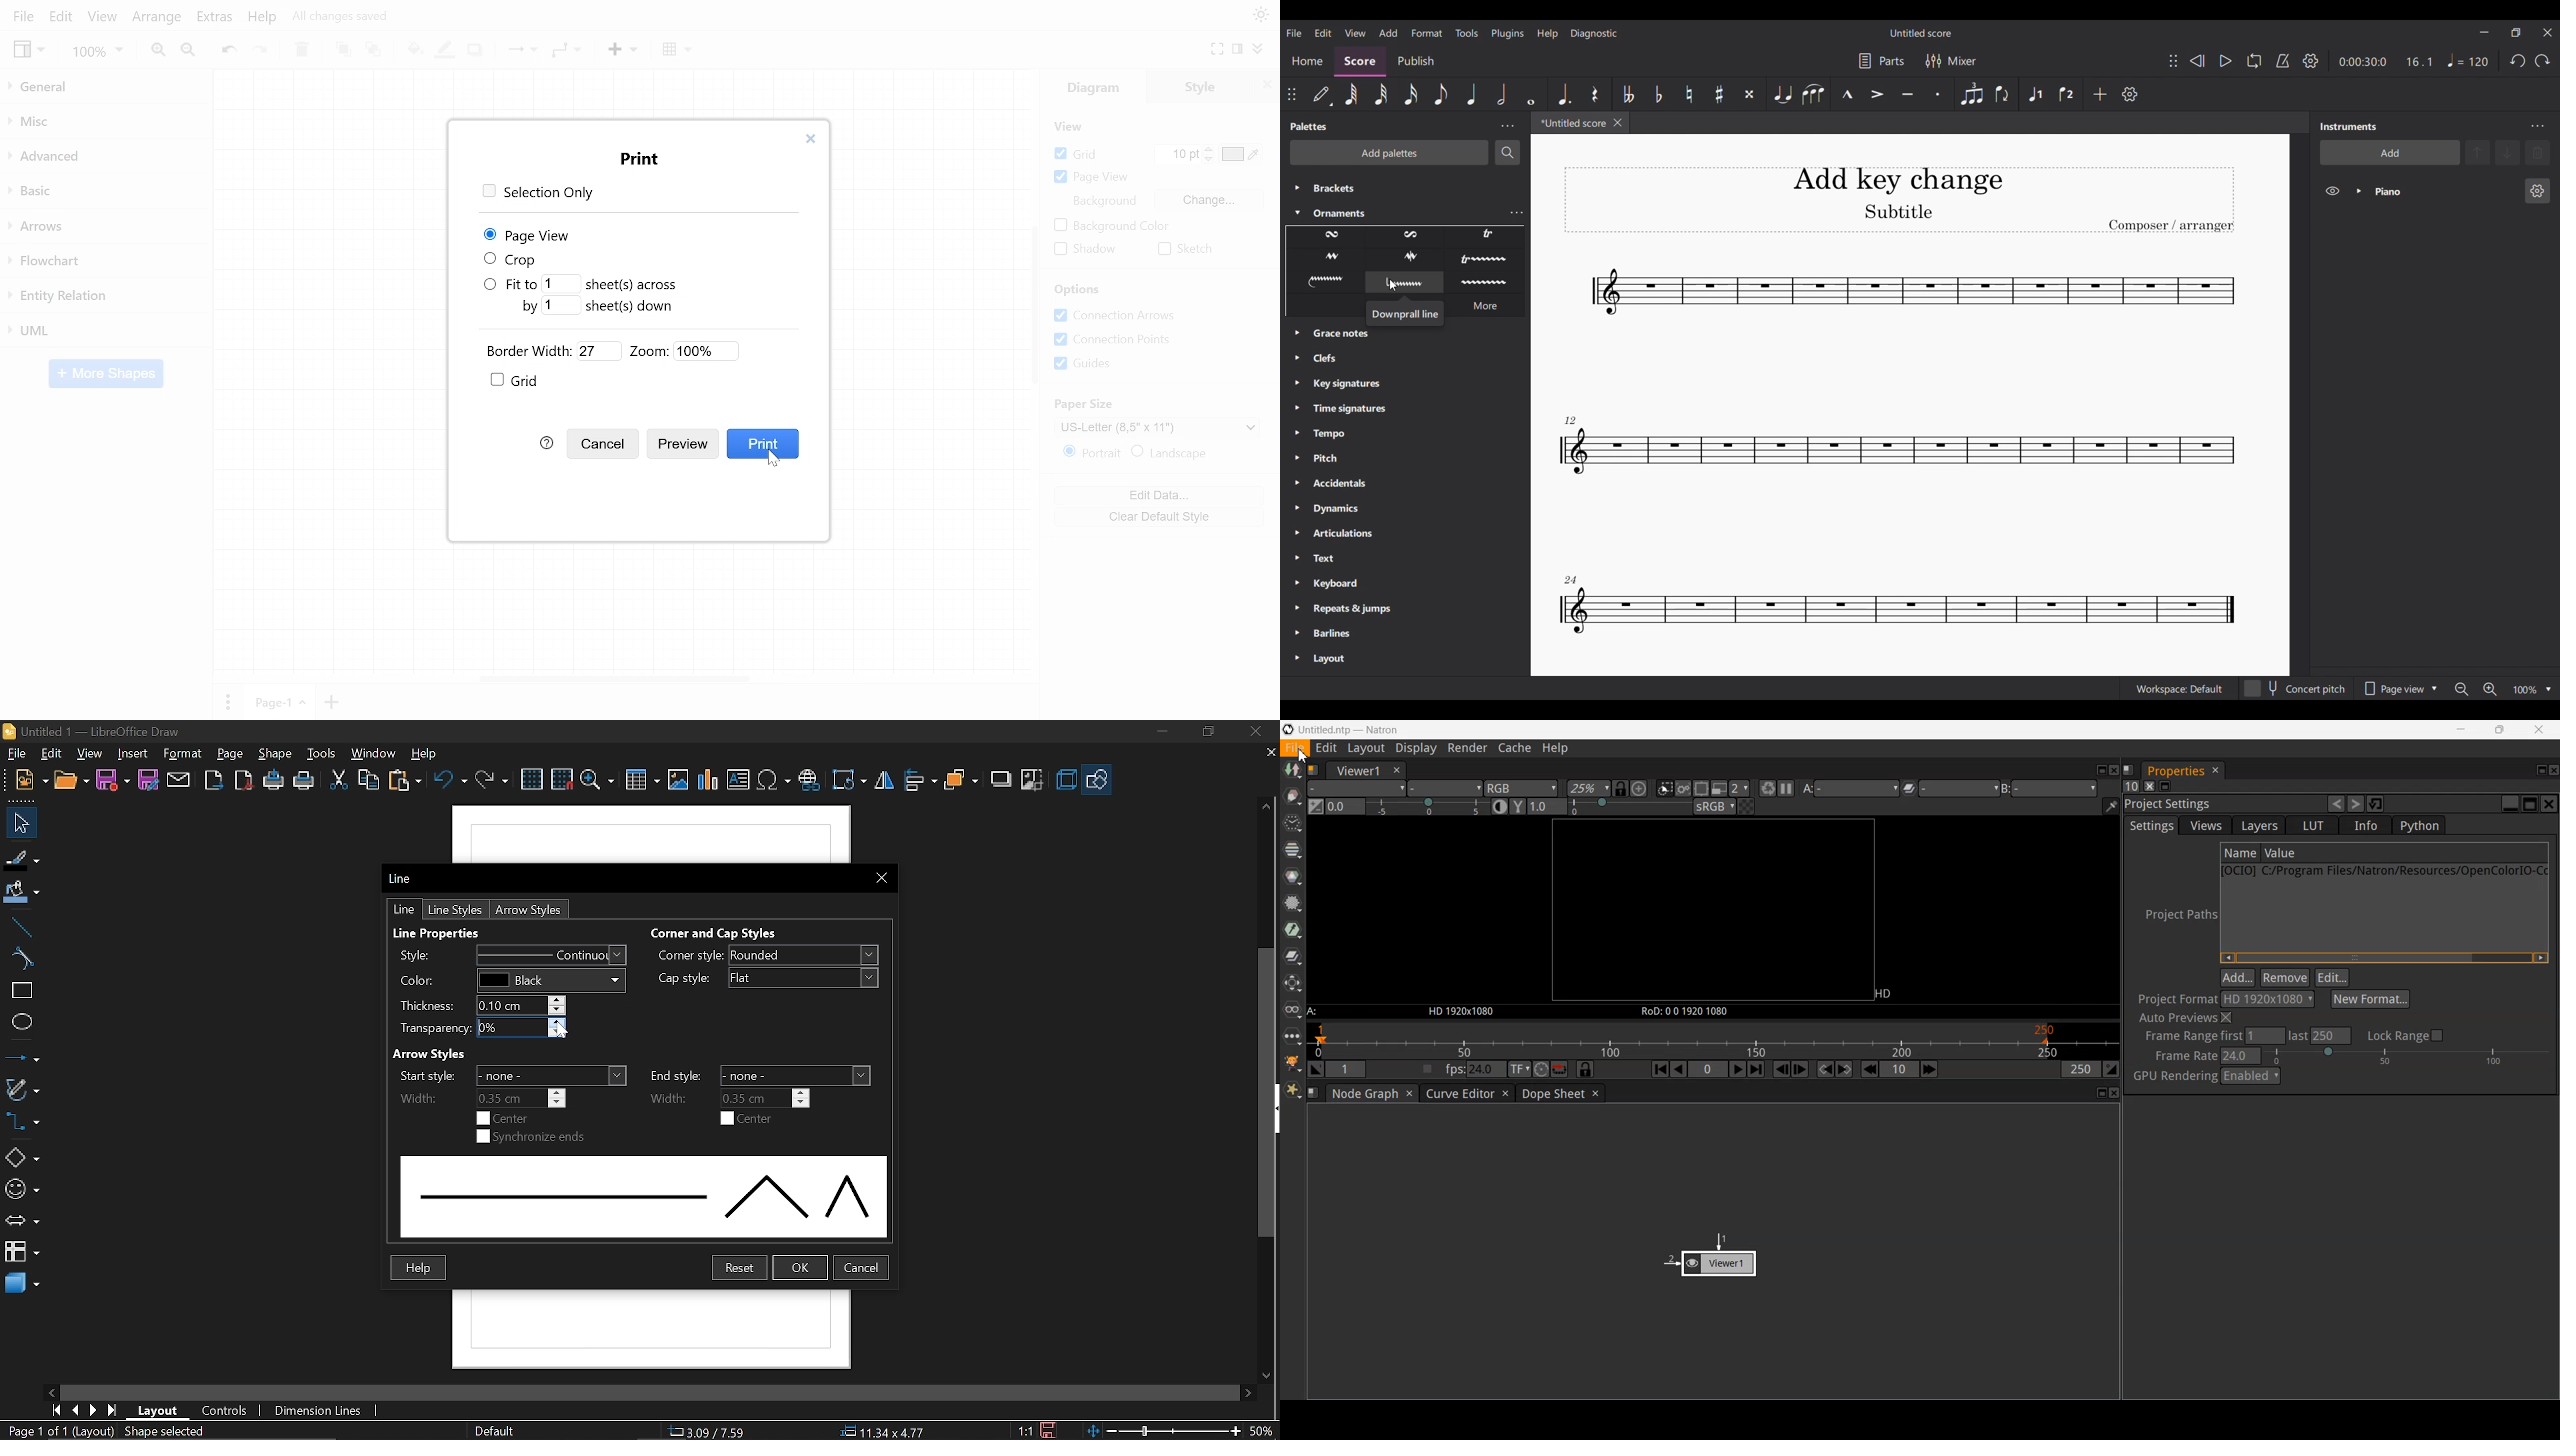 The image size is (2576, 1456). What do you see at coordinates (642, 780) in the screenshot?
I see `Insert table` at bounding box center [642, 780].